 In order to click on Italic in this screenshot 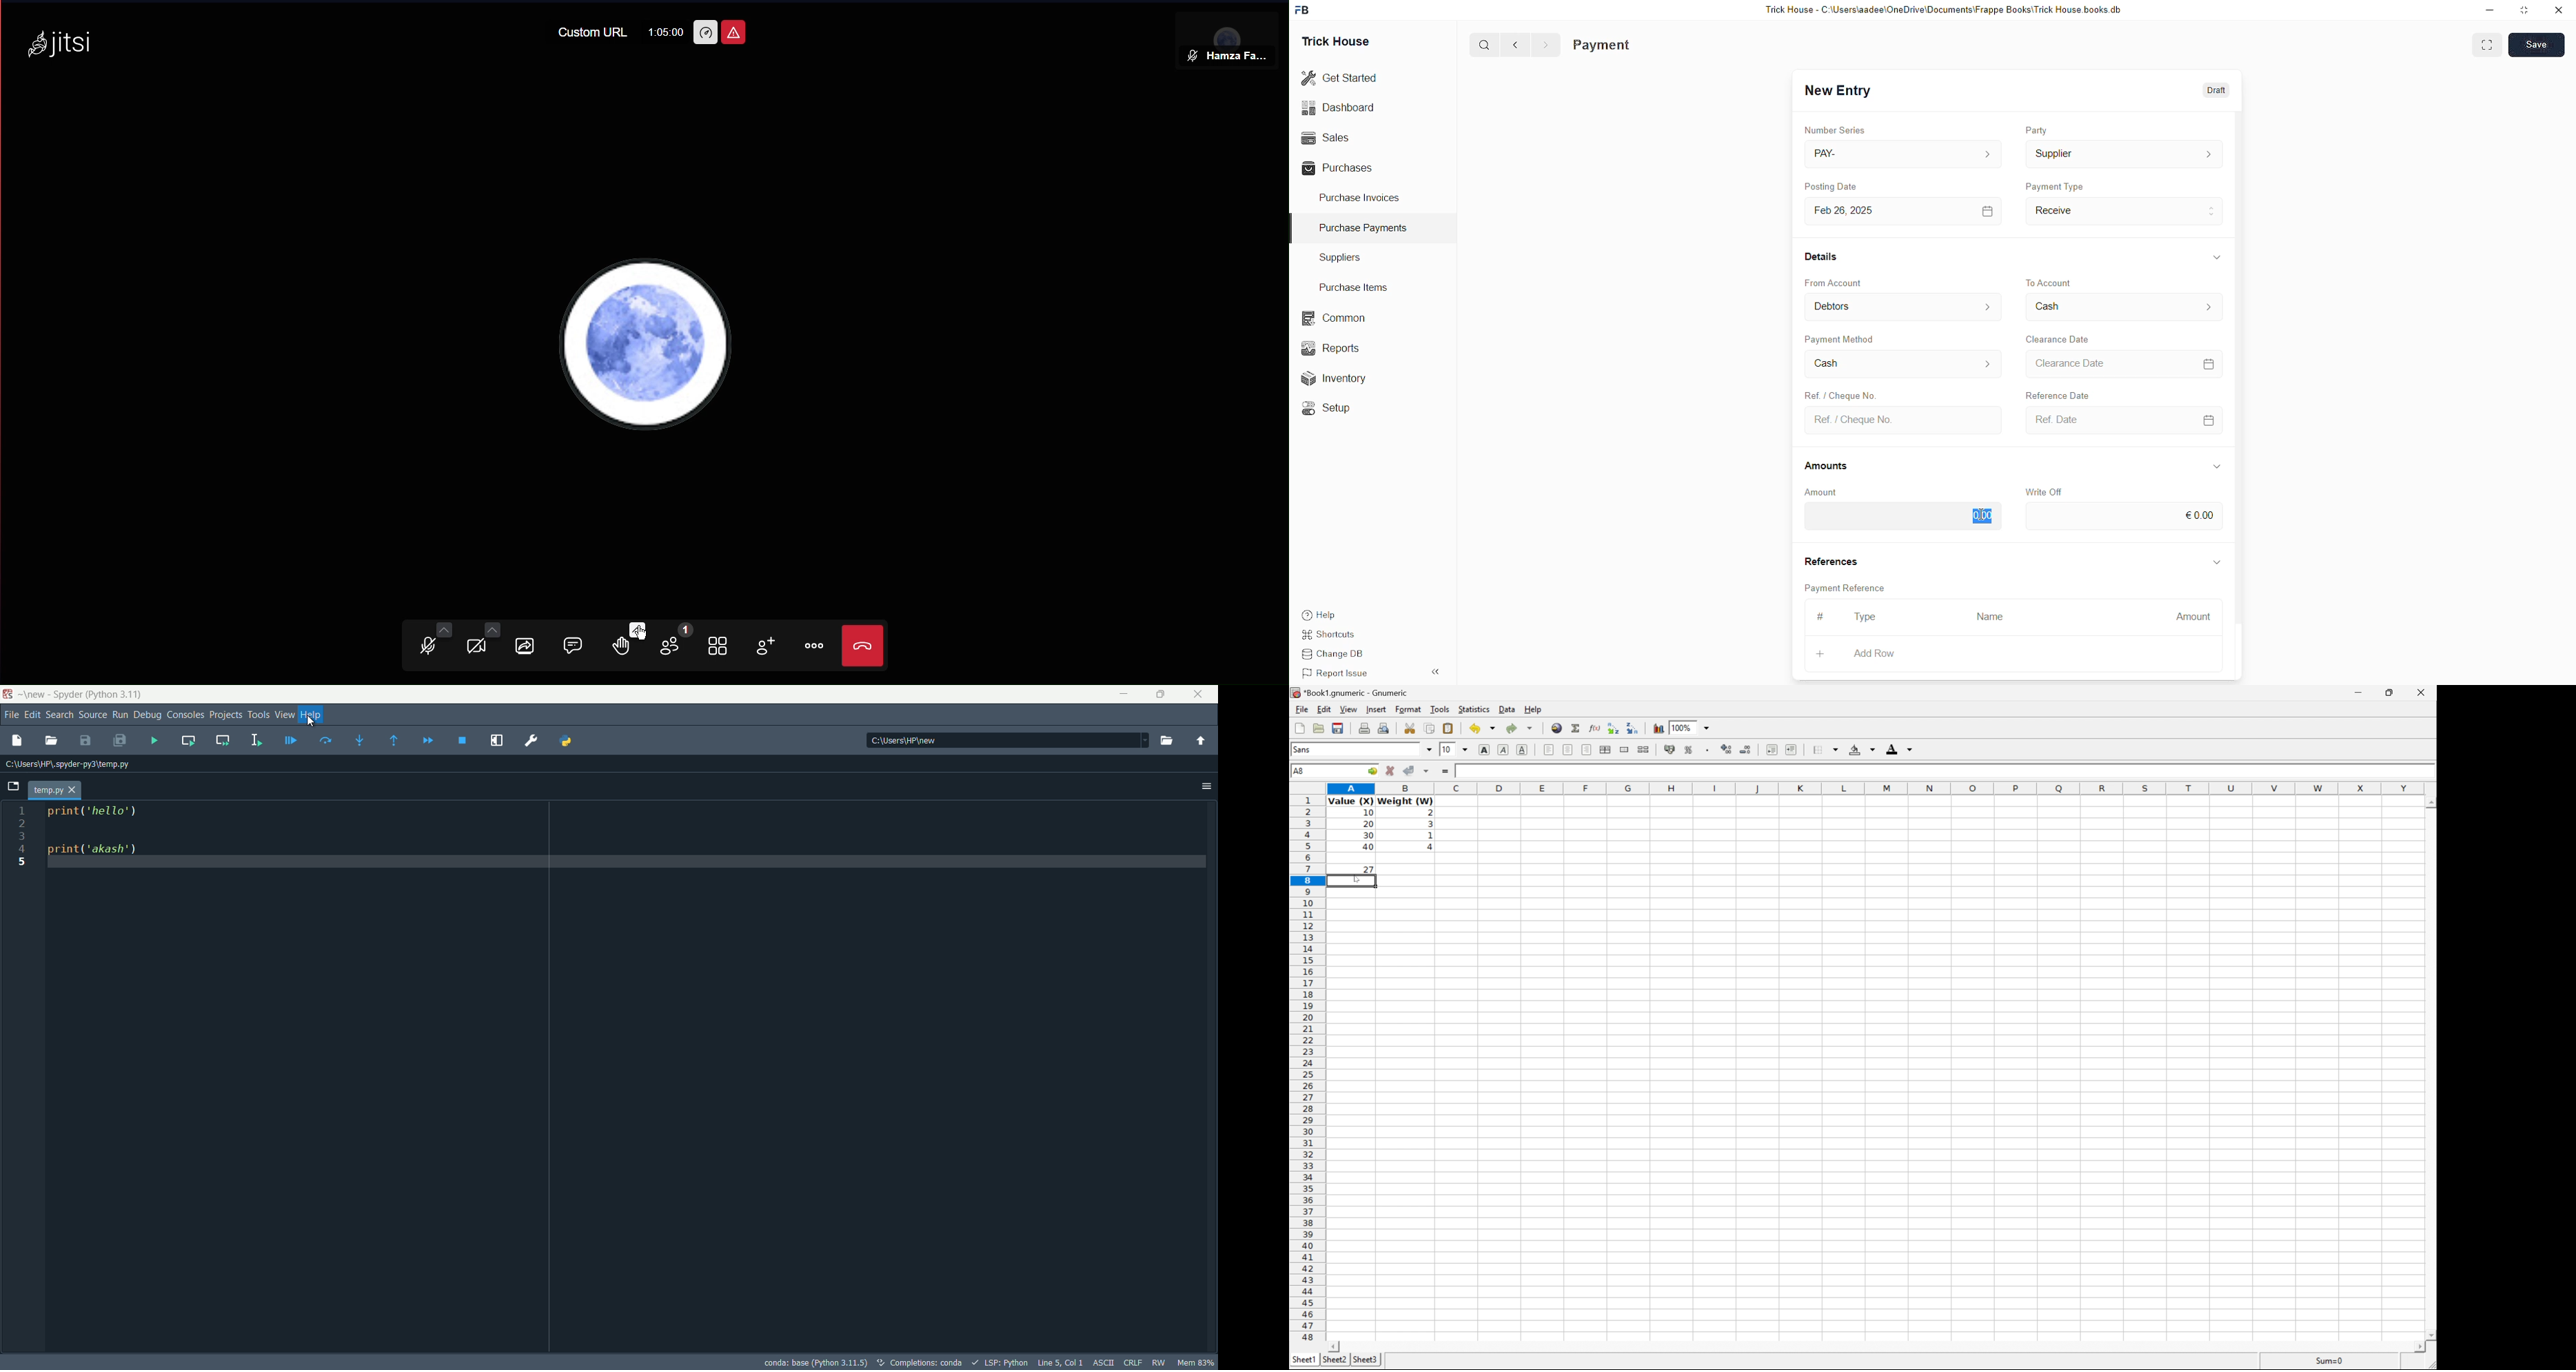, I will do `click(1504, 749)`.